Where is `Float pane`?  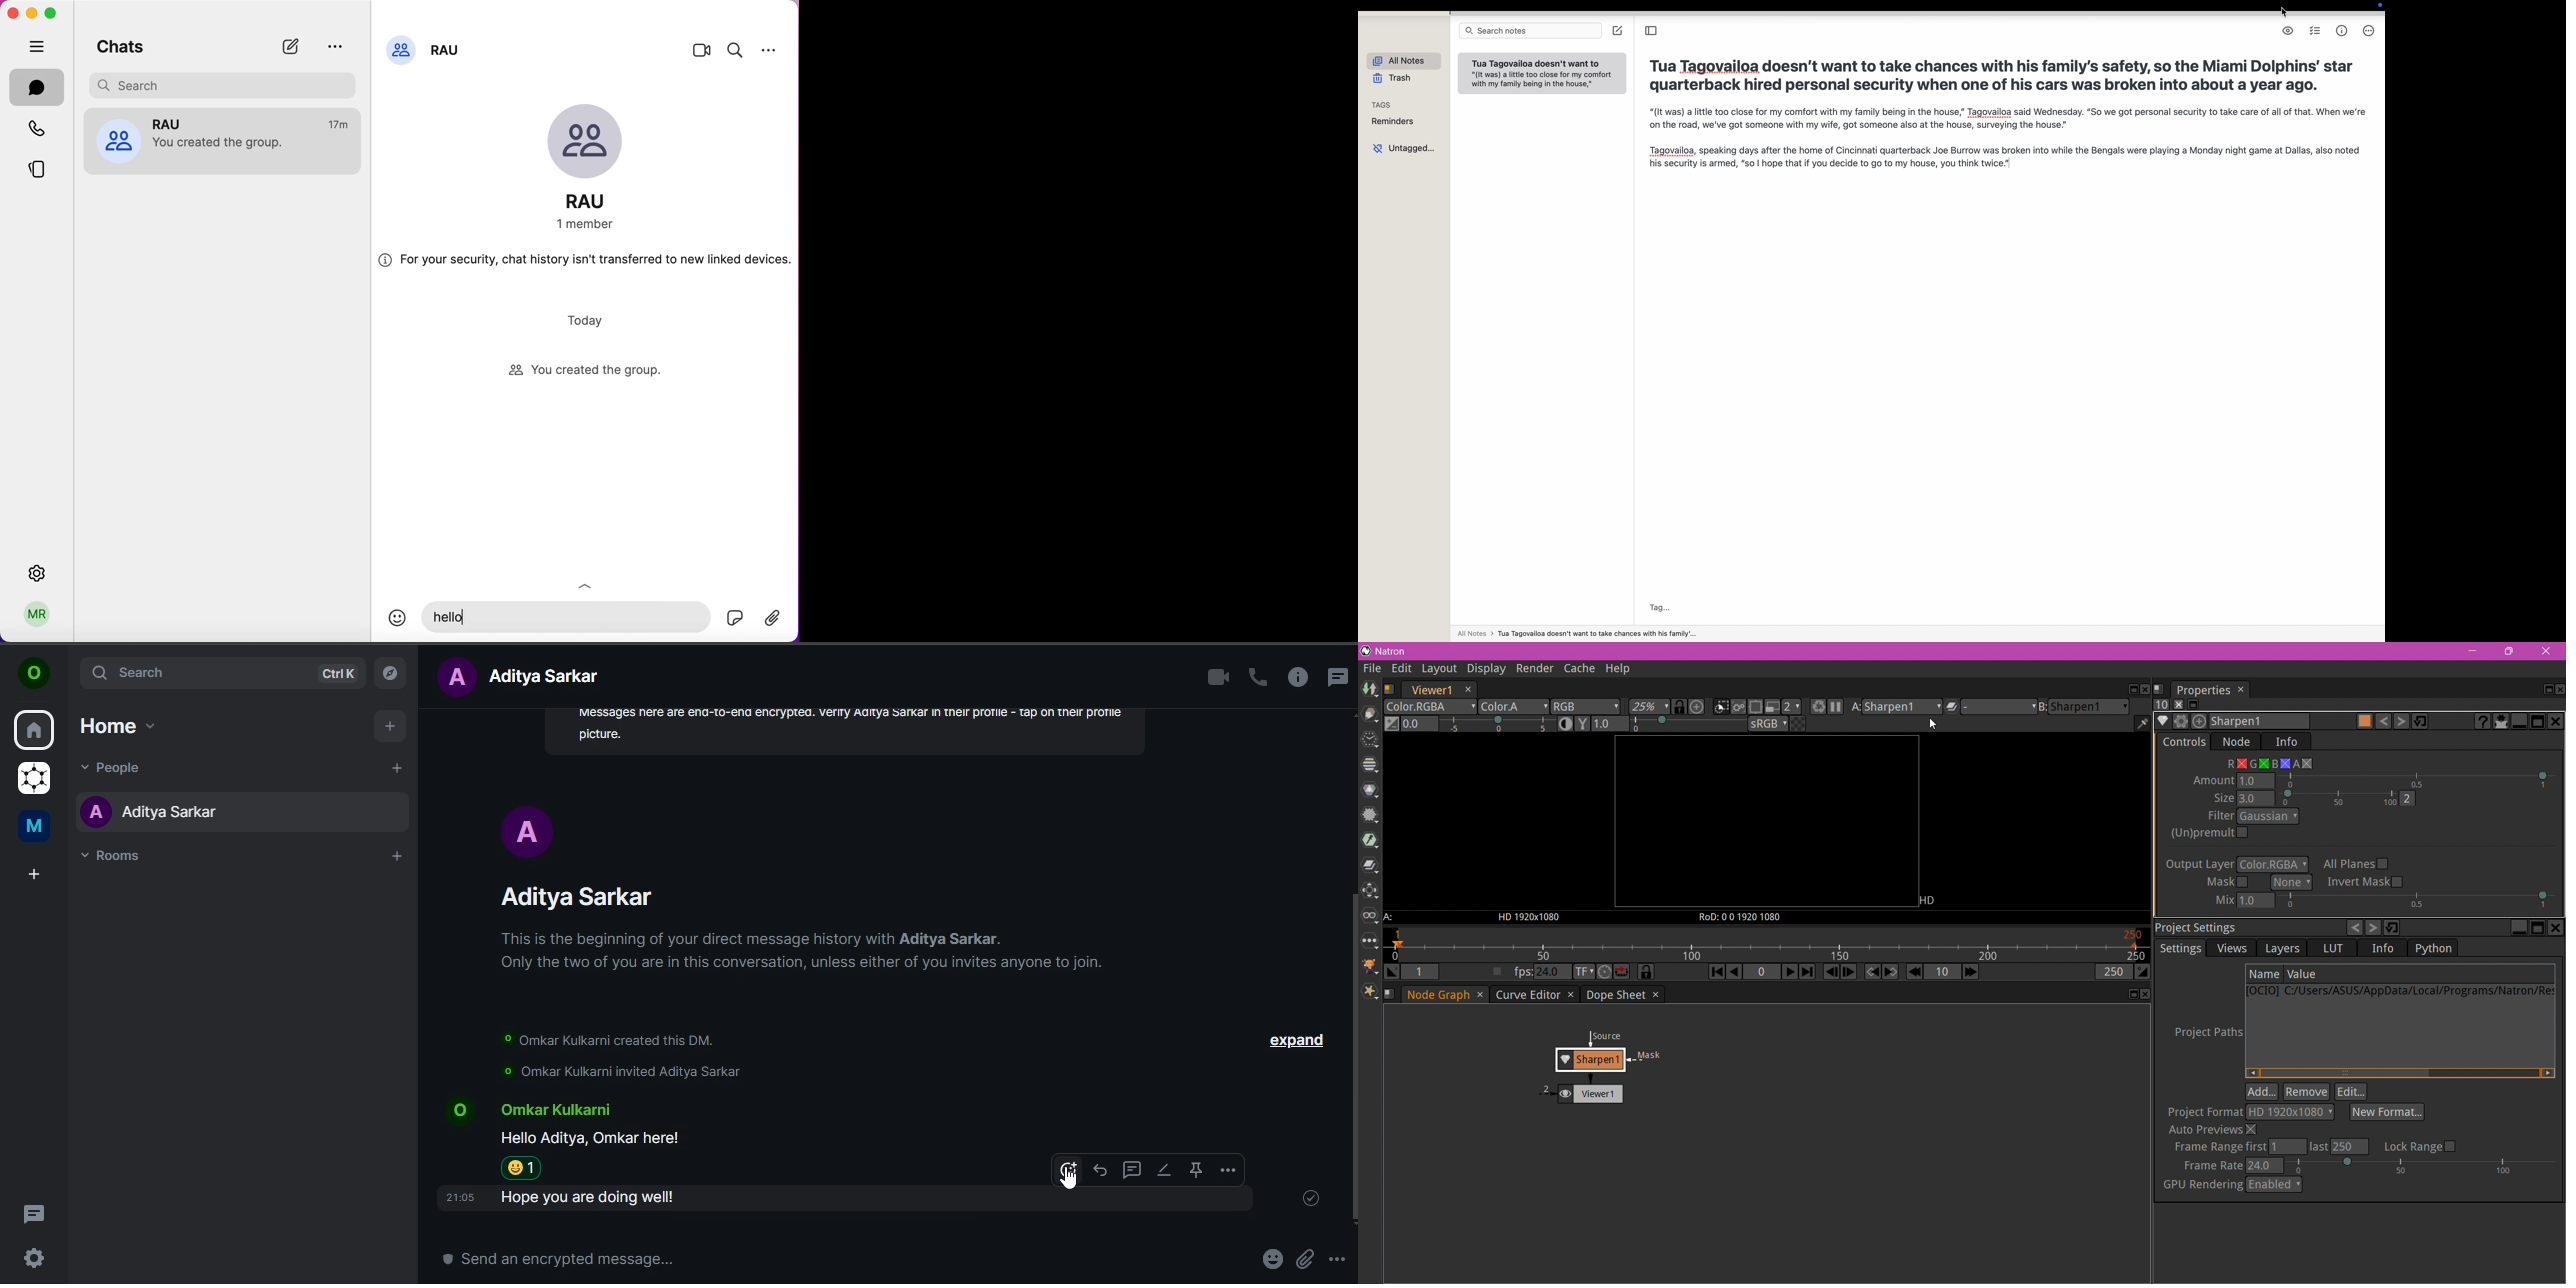 Float pane is located at coordinates (2131, 690).